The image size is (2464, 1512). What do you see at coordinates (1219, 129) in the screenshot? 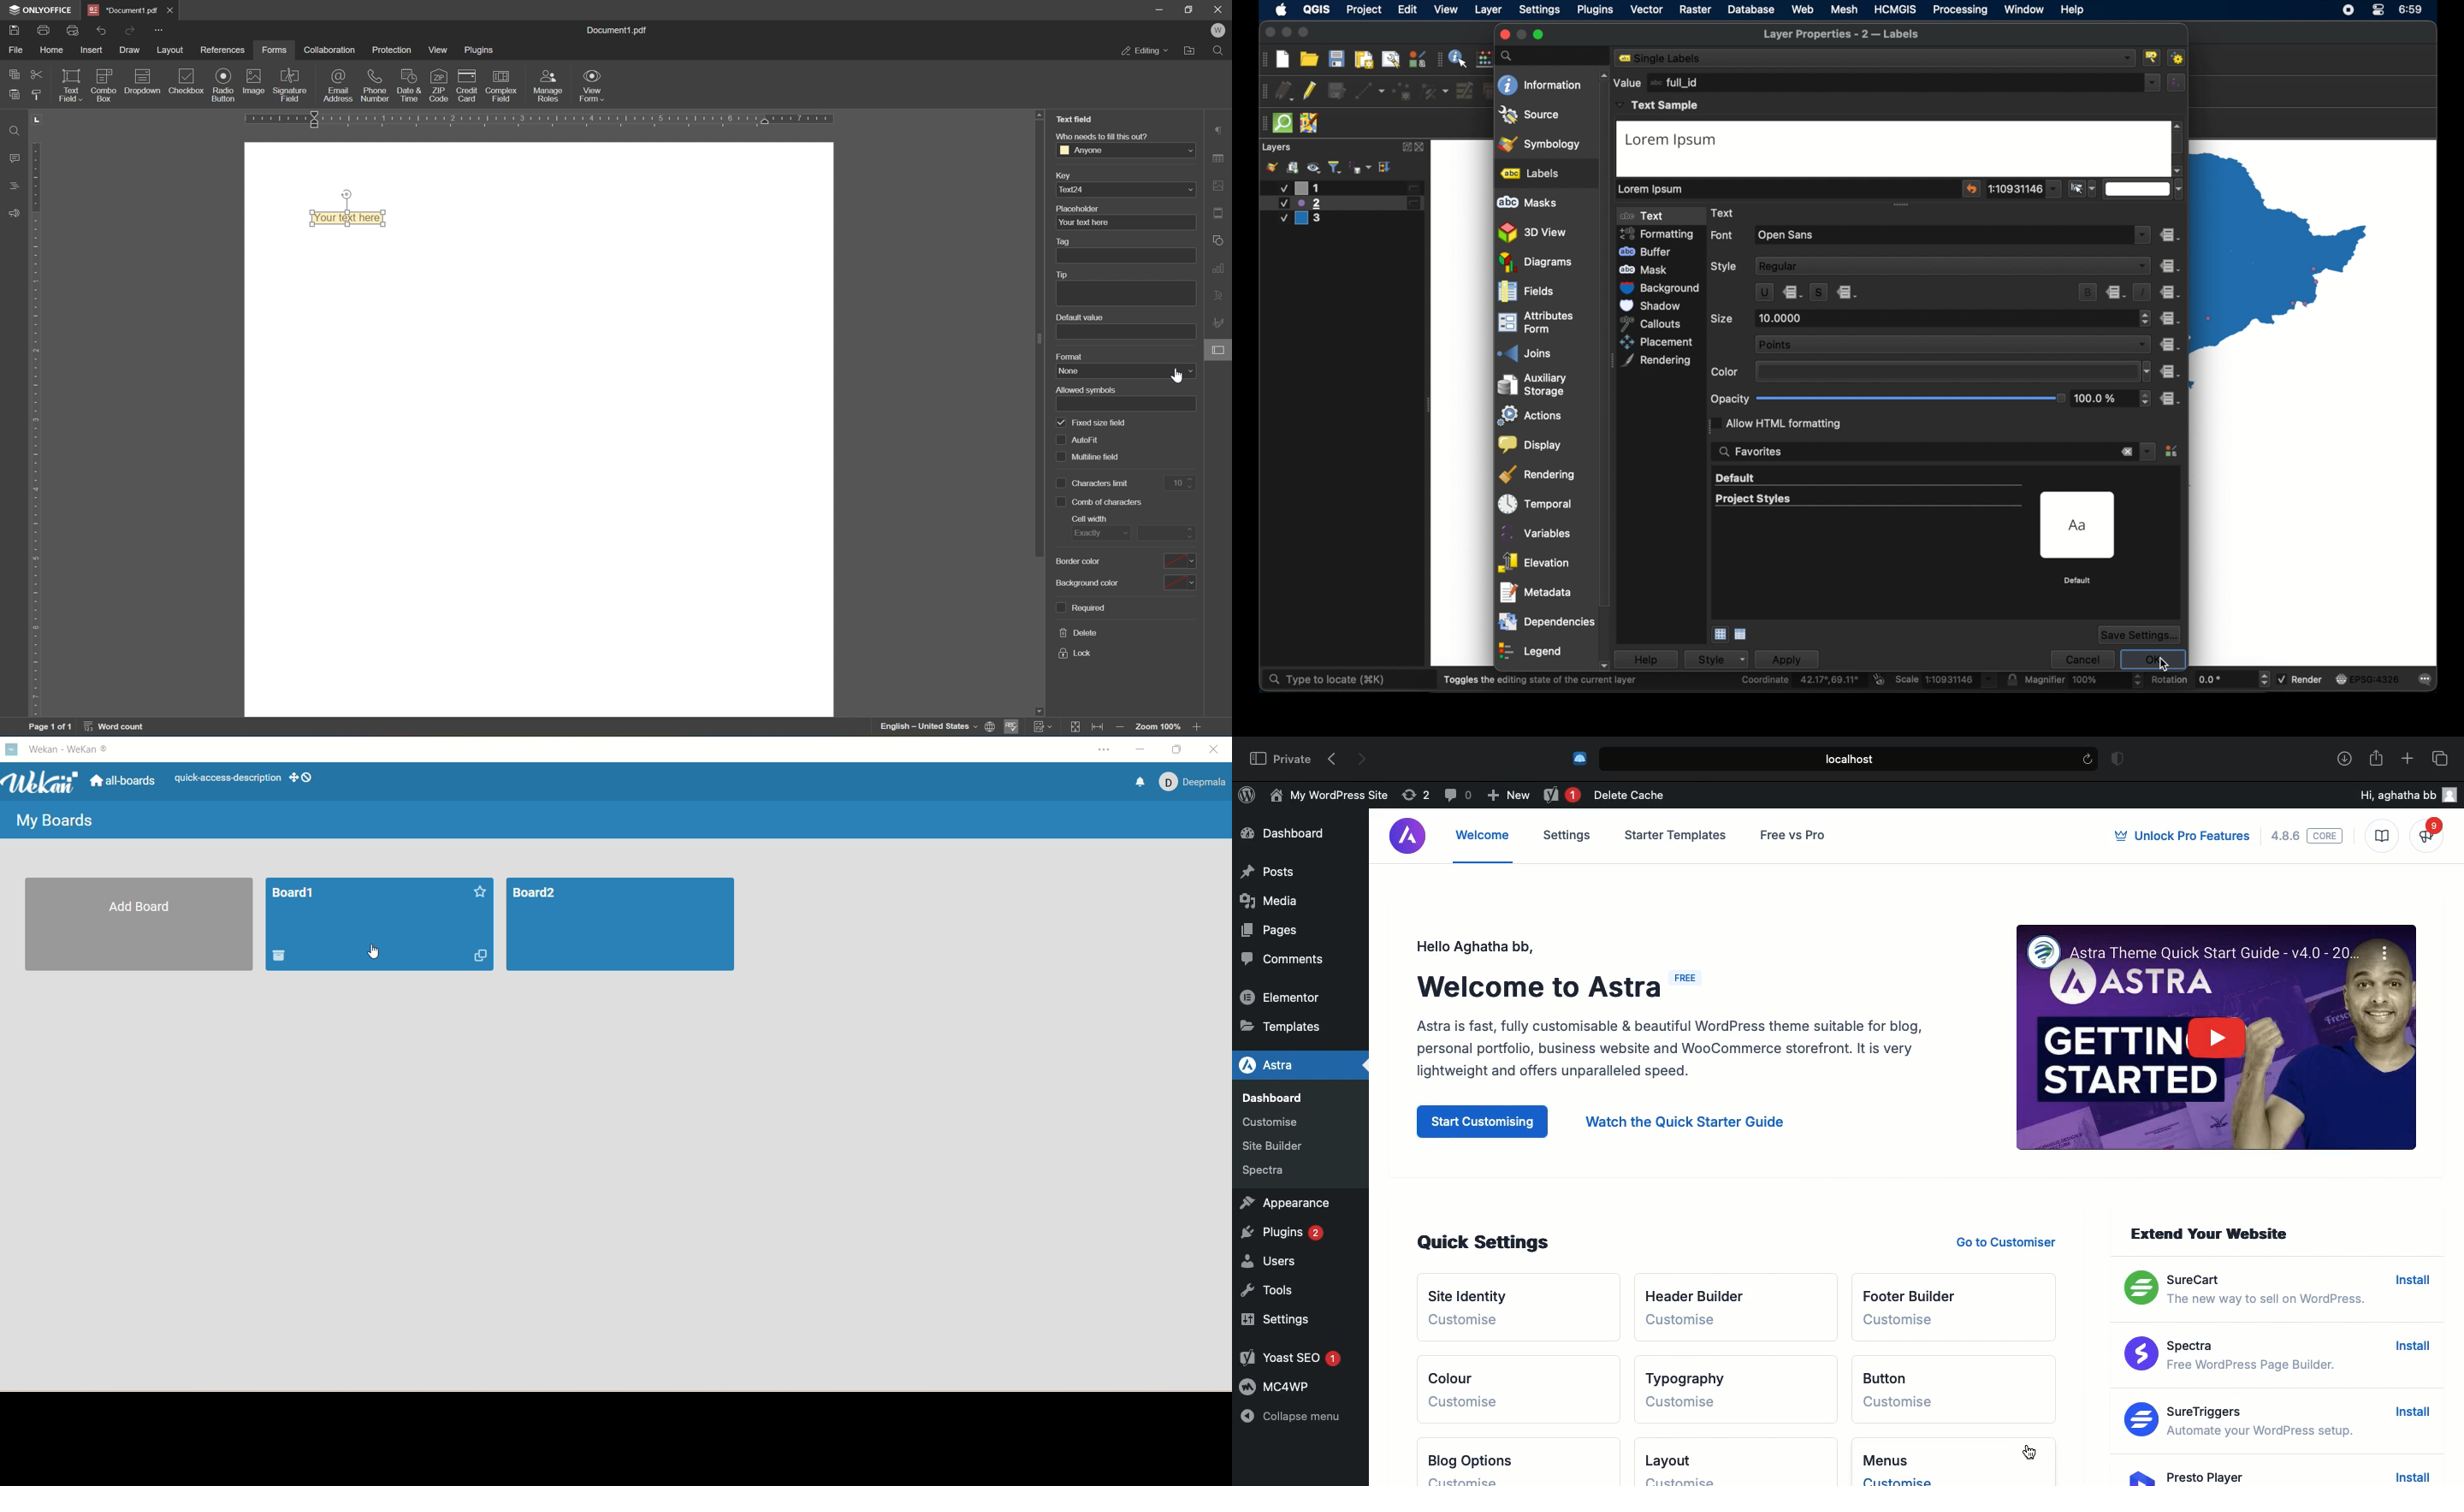
I see `paragraph settings` at bounding box center [1219, 129].